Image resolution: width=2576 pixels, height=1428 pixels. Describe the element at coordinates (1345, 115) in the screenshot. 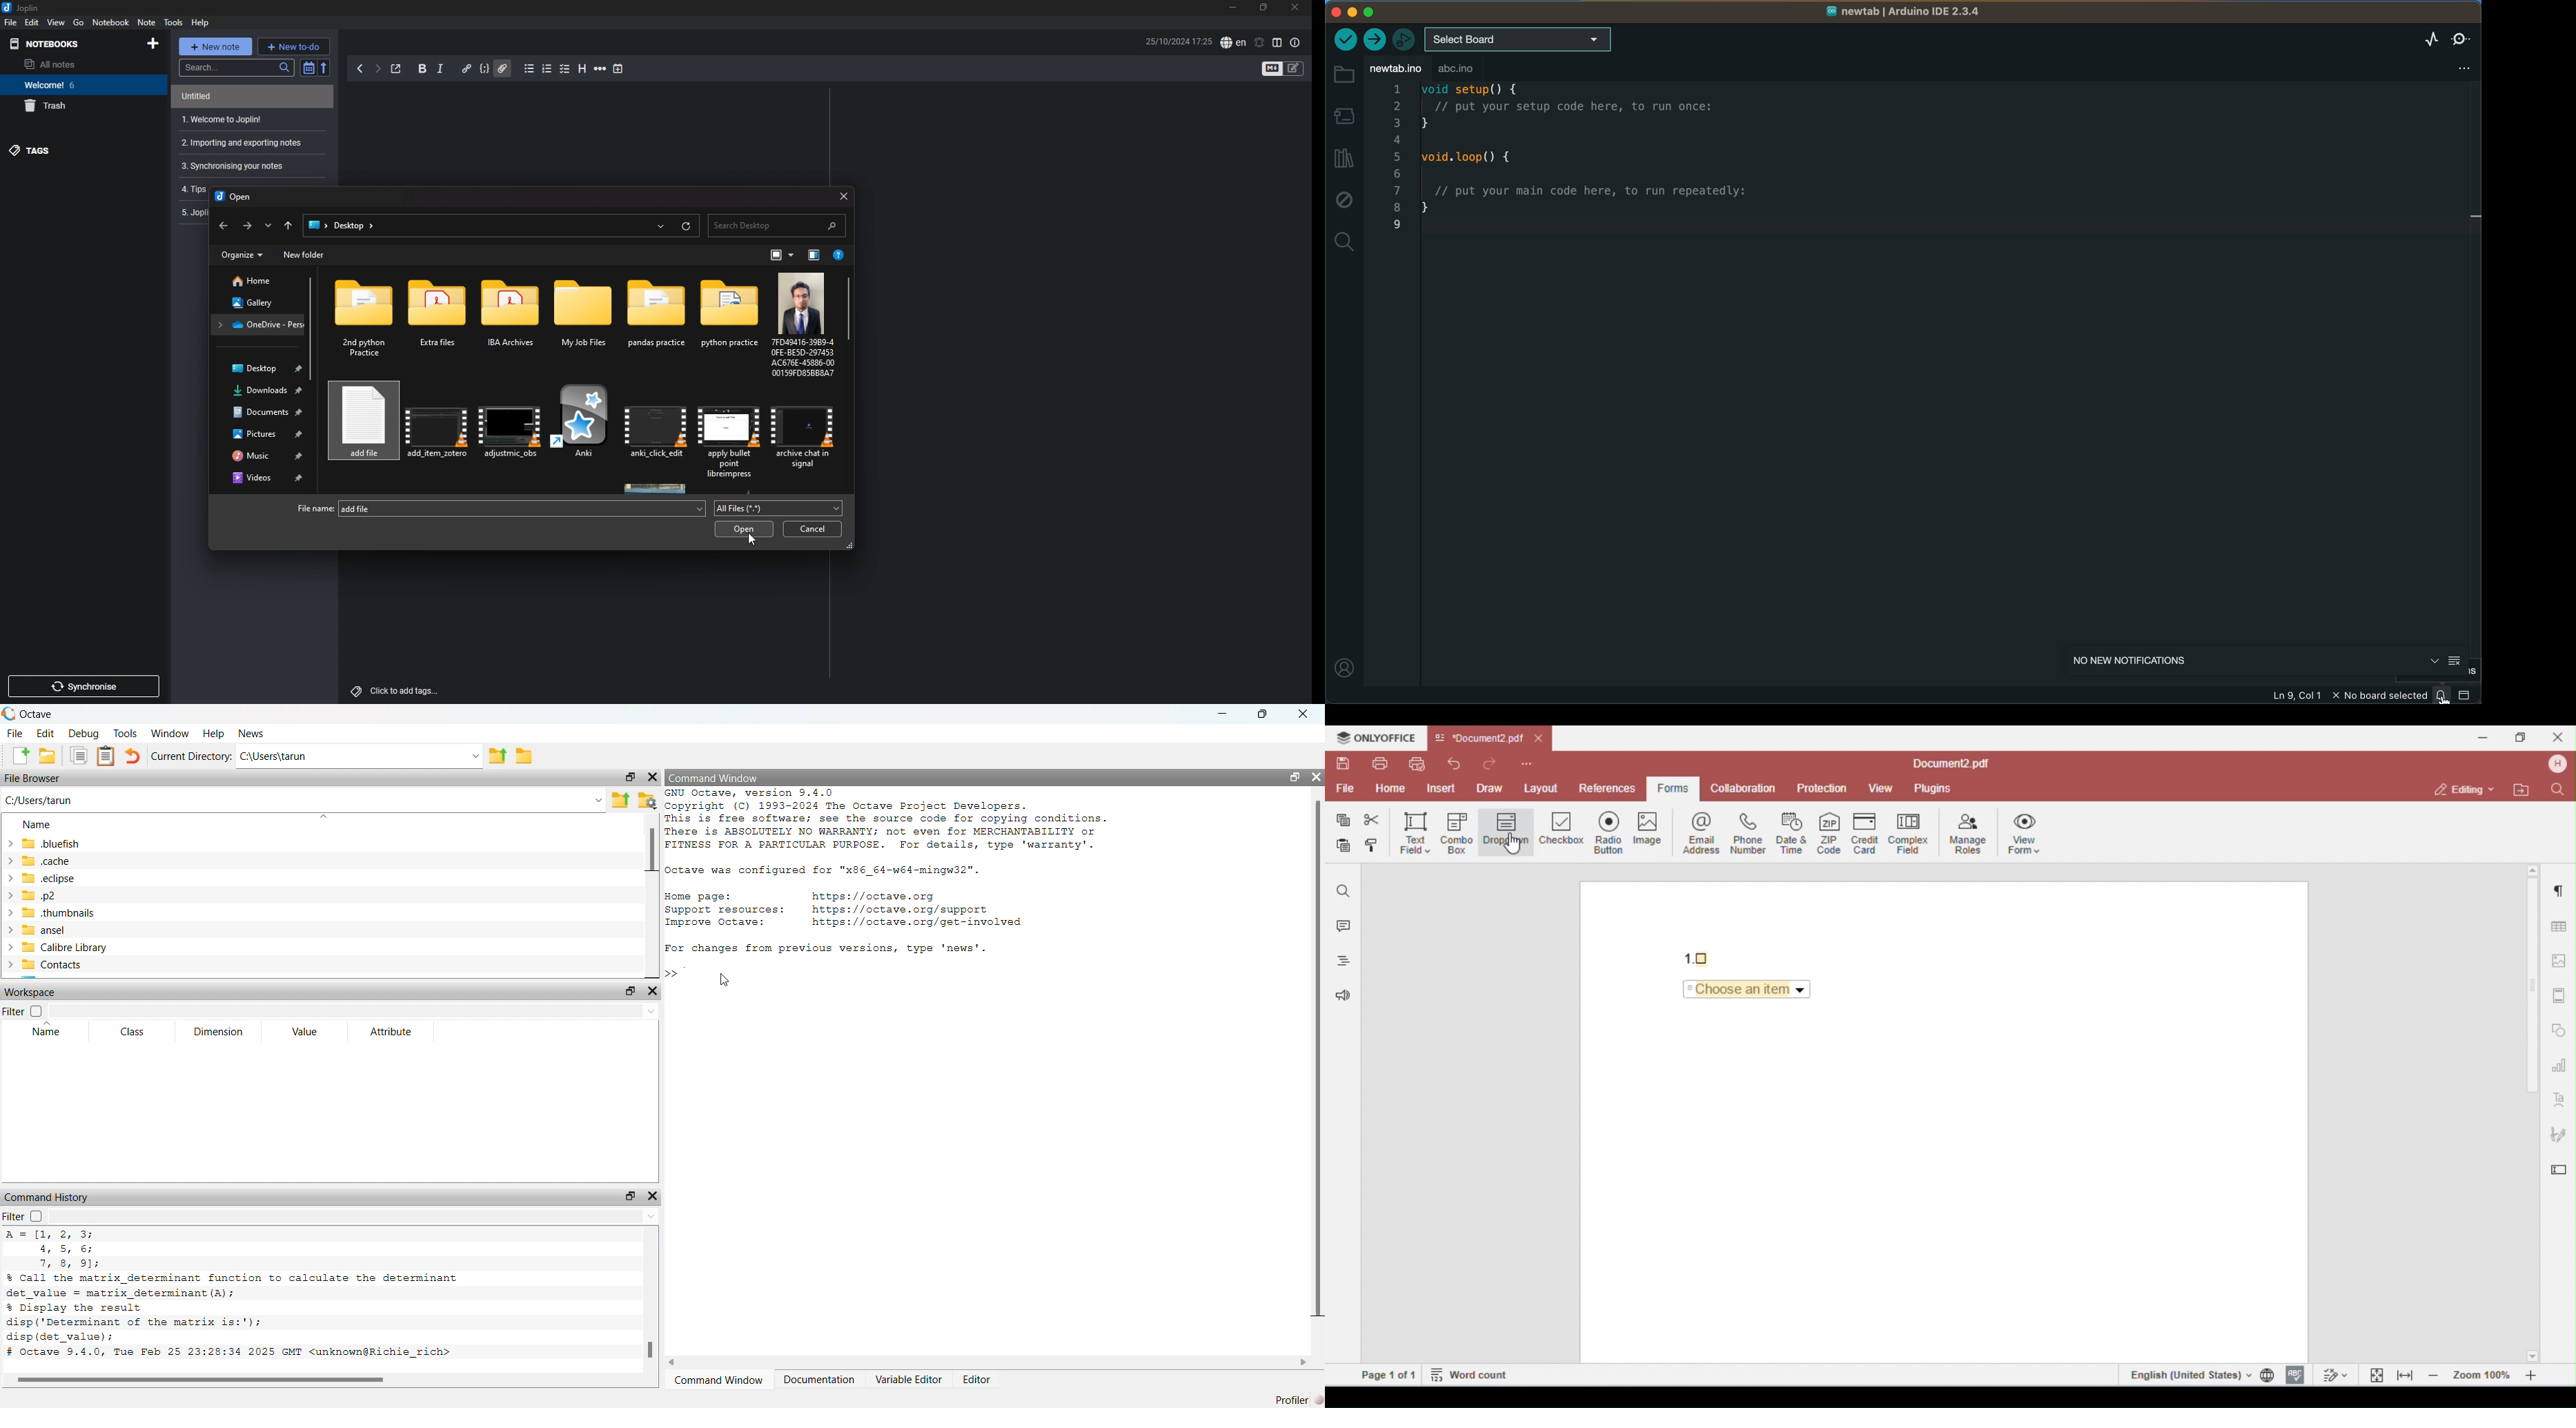

I see `board manager` at that location.